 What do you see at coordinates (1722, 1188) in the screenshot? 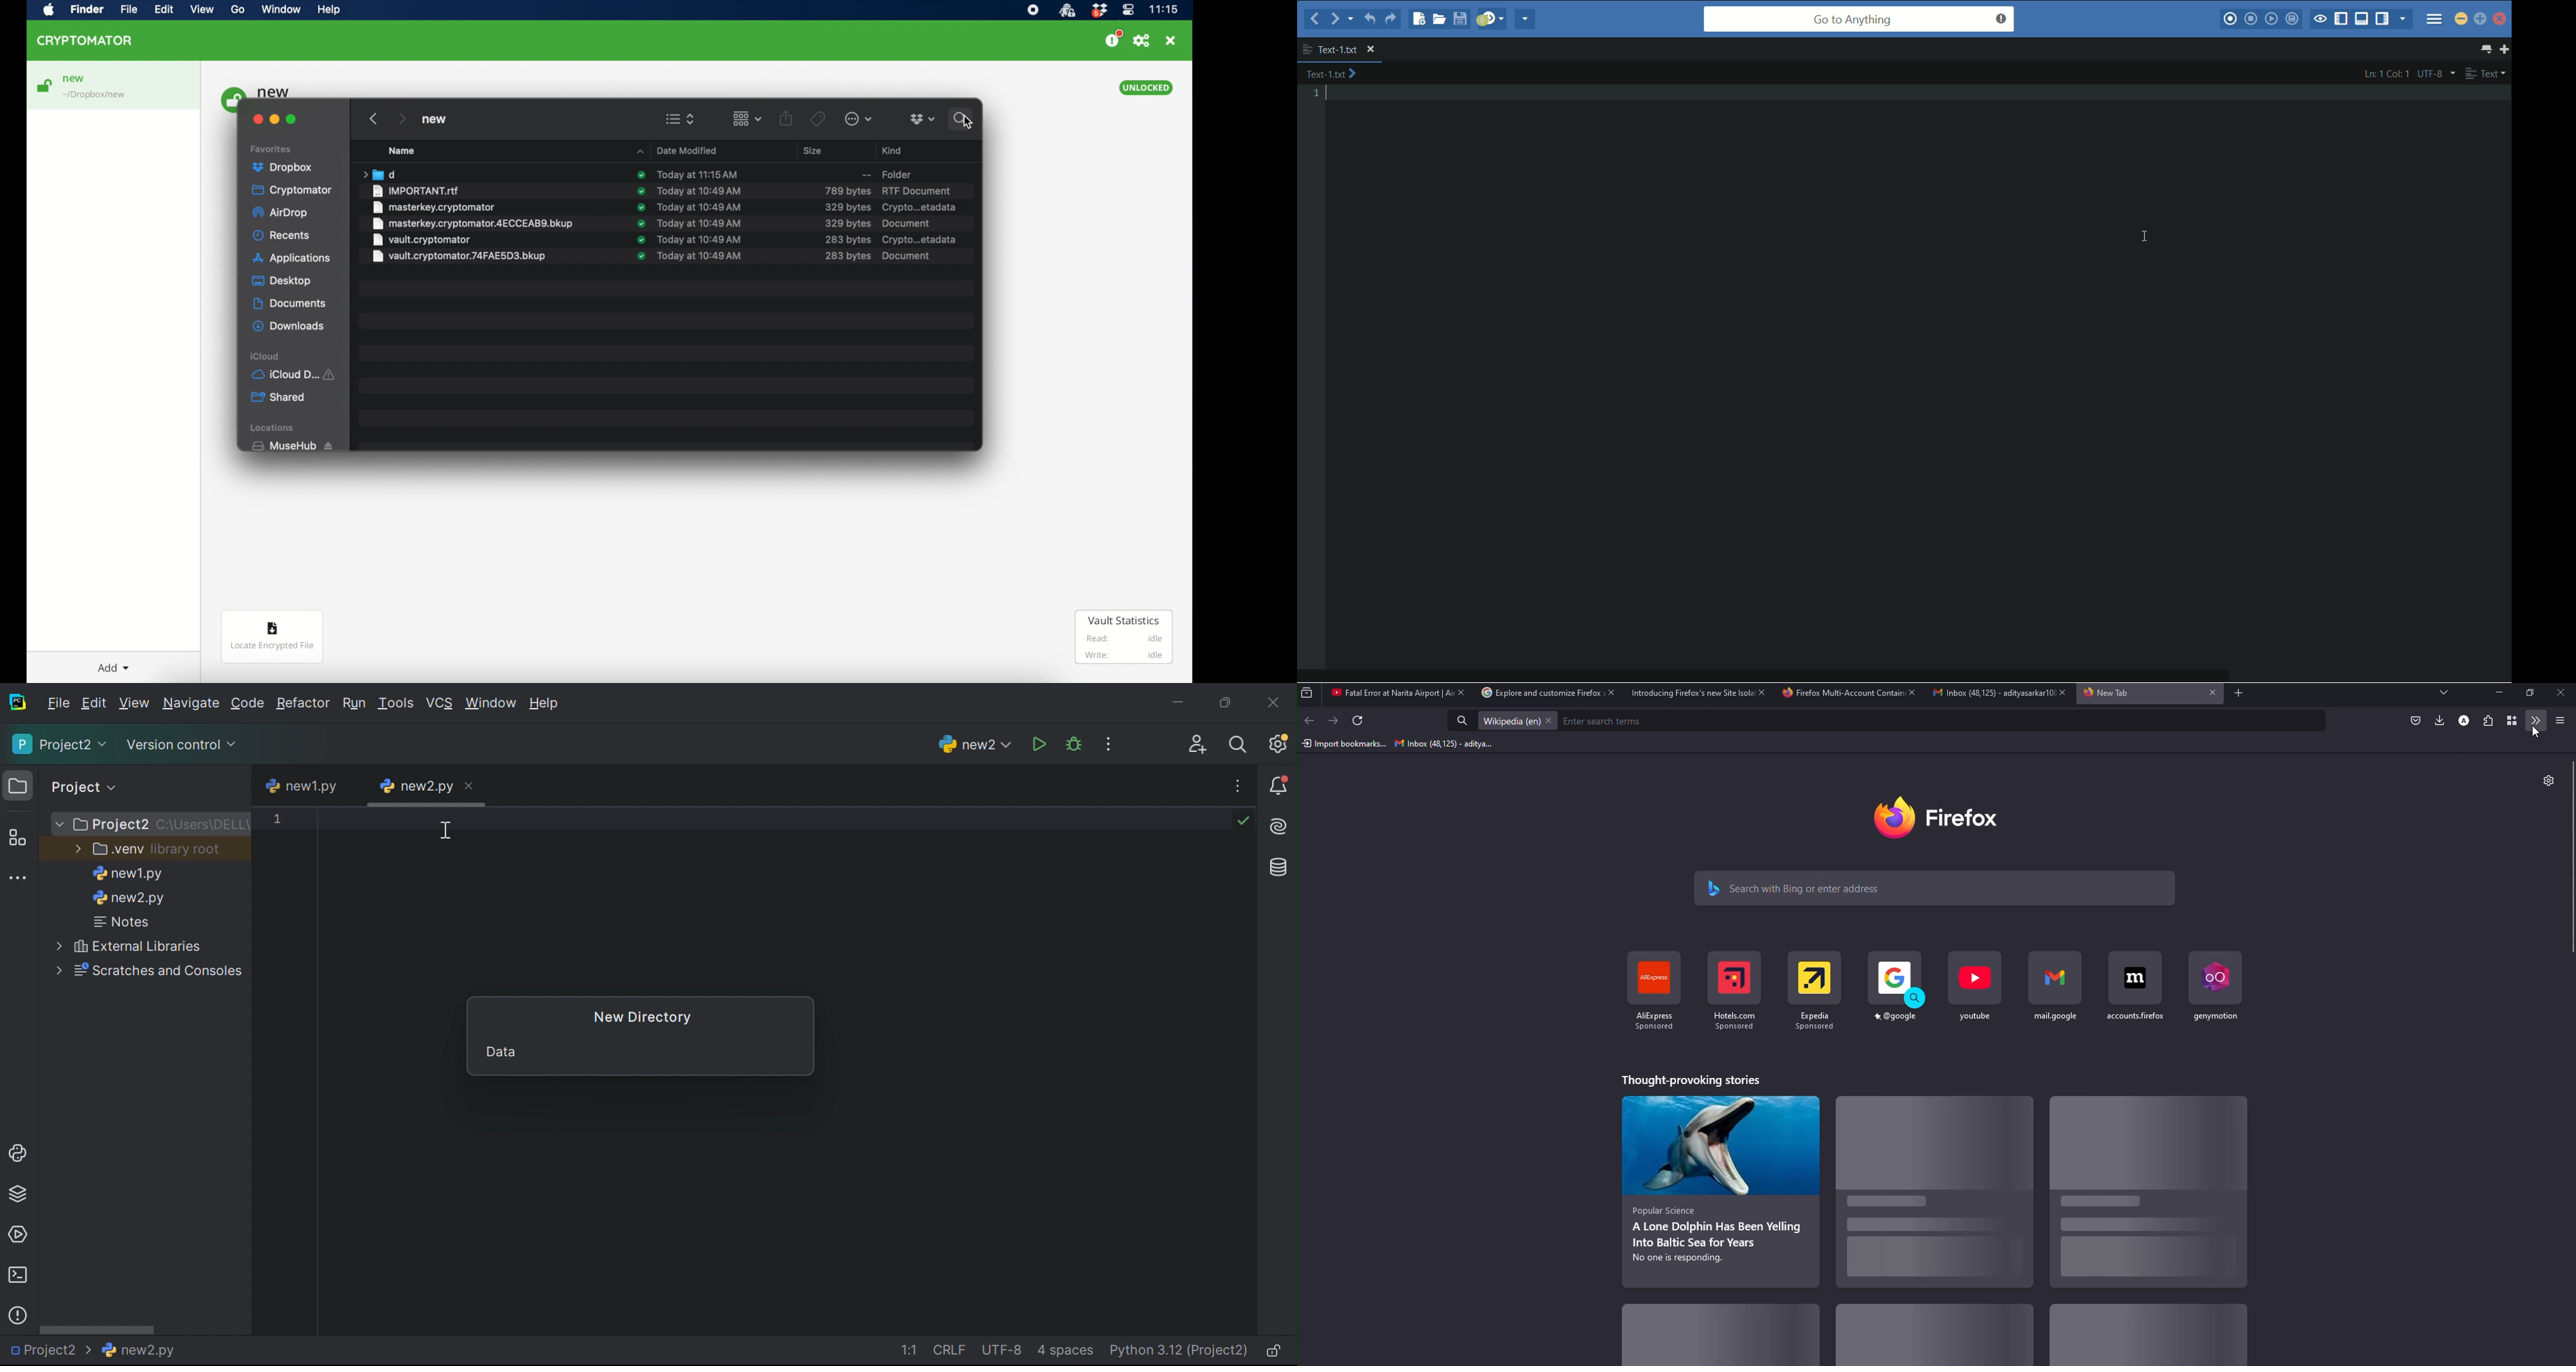
I see `stories` at bounding box center [1722, 1188].